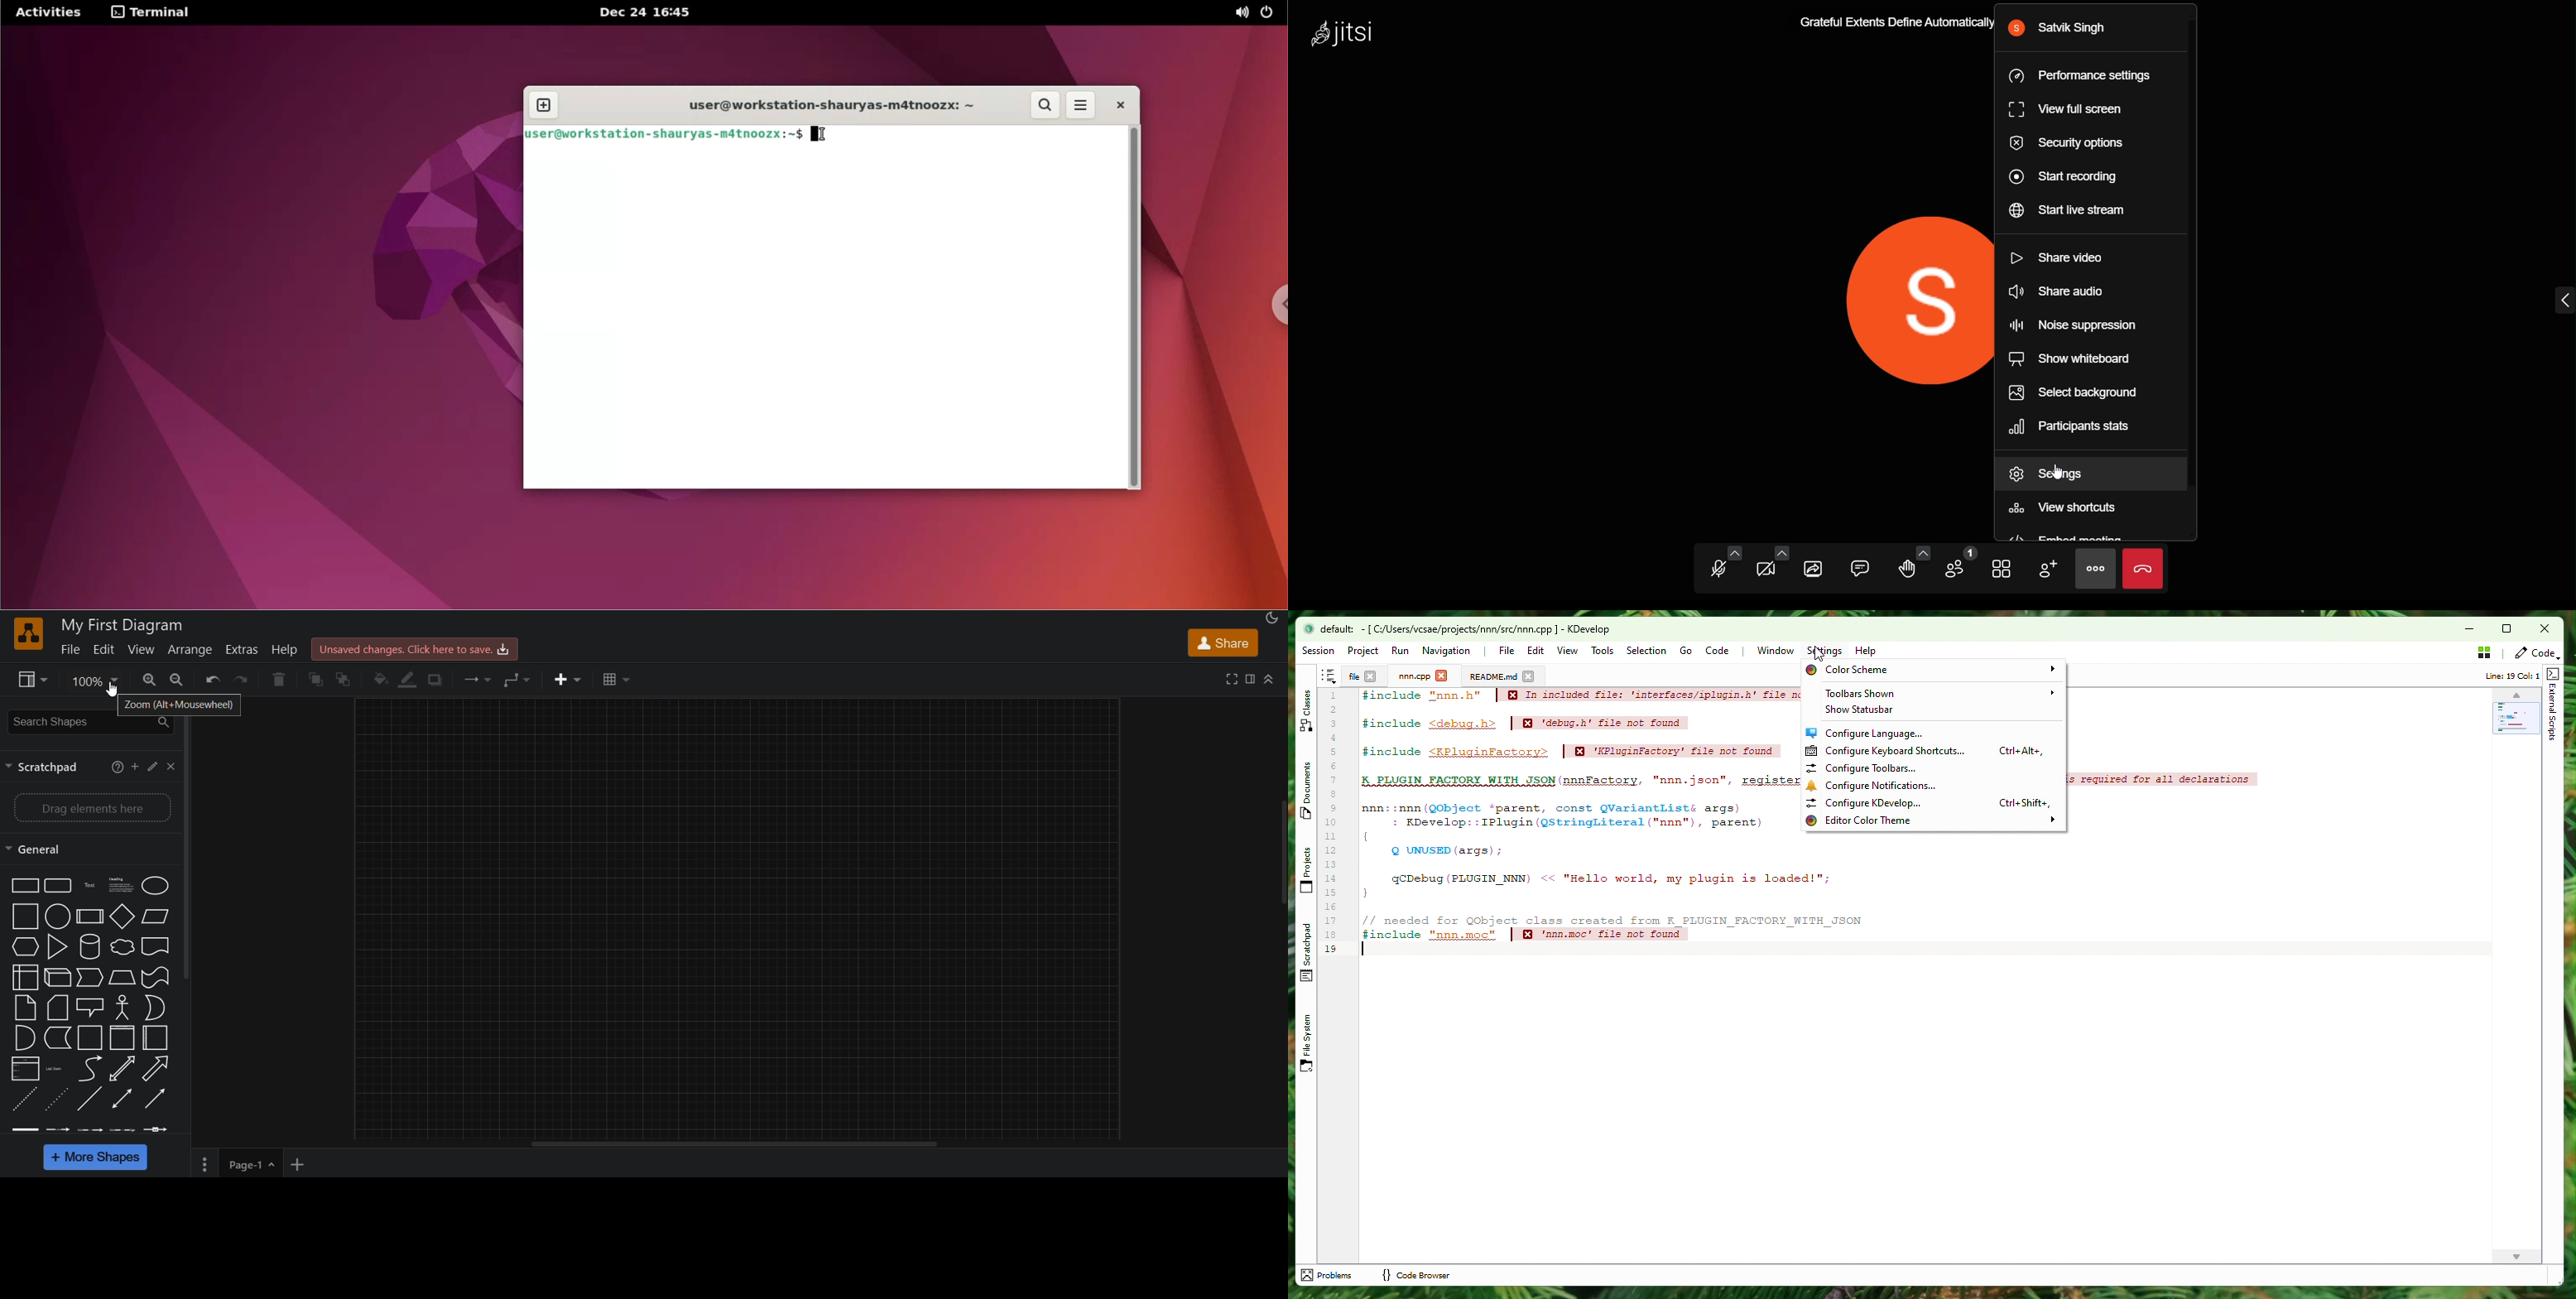 This screenshot has width=2576, height=1316. Describe the element at coordinates (34, 681) in the screenshot. I see `view` at that location.